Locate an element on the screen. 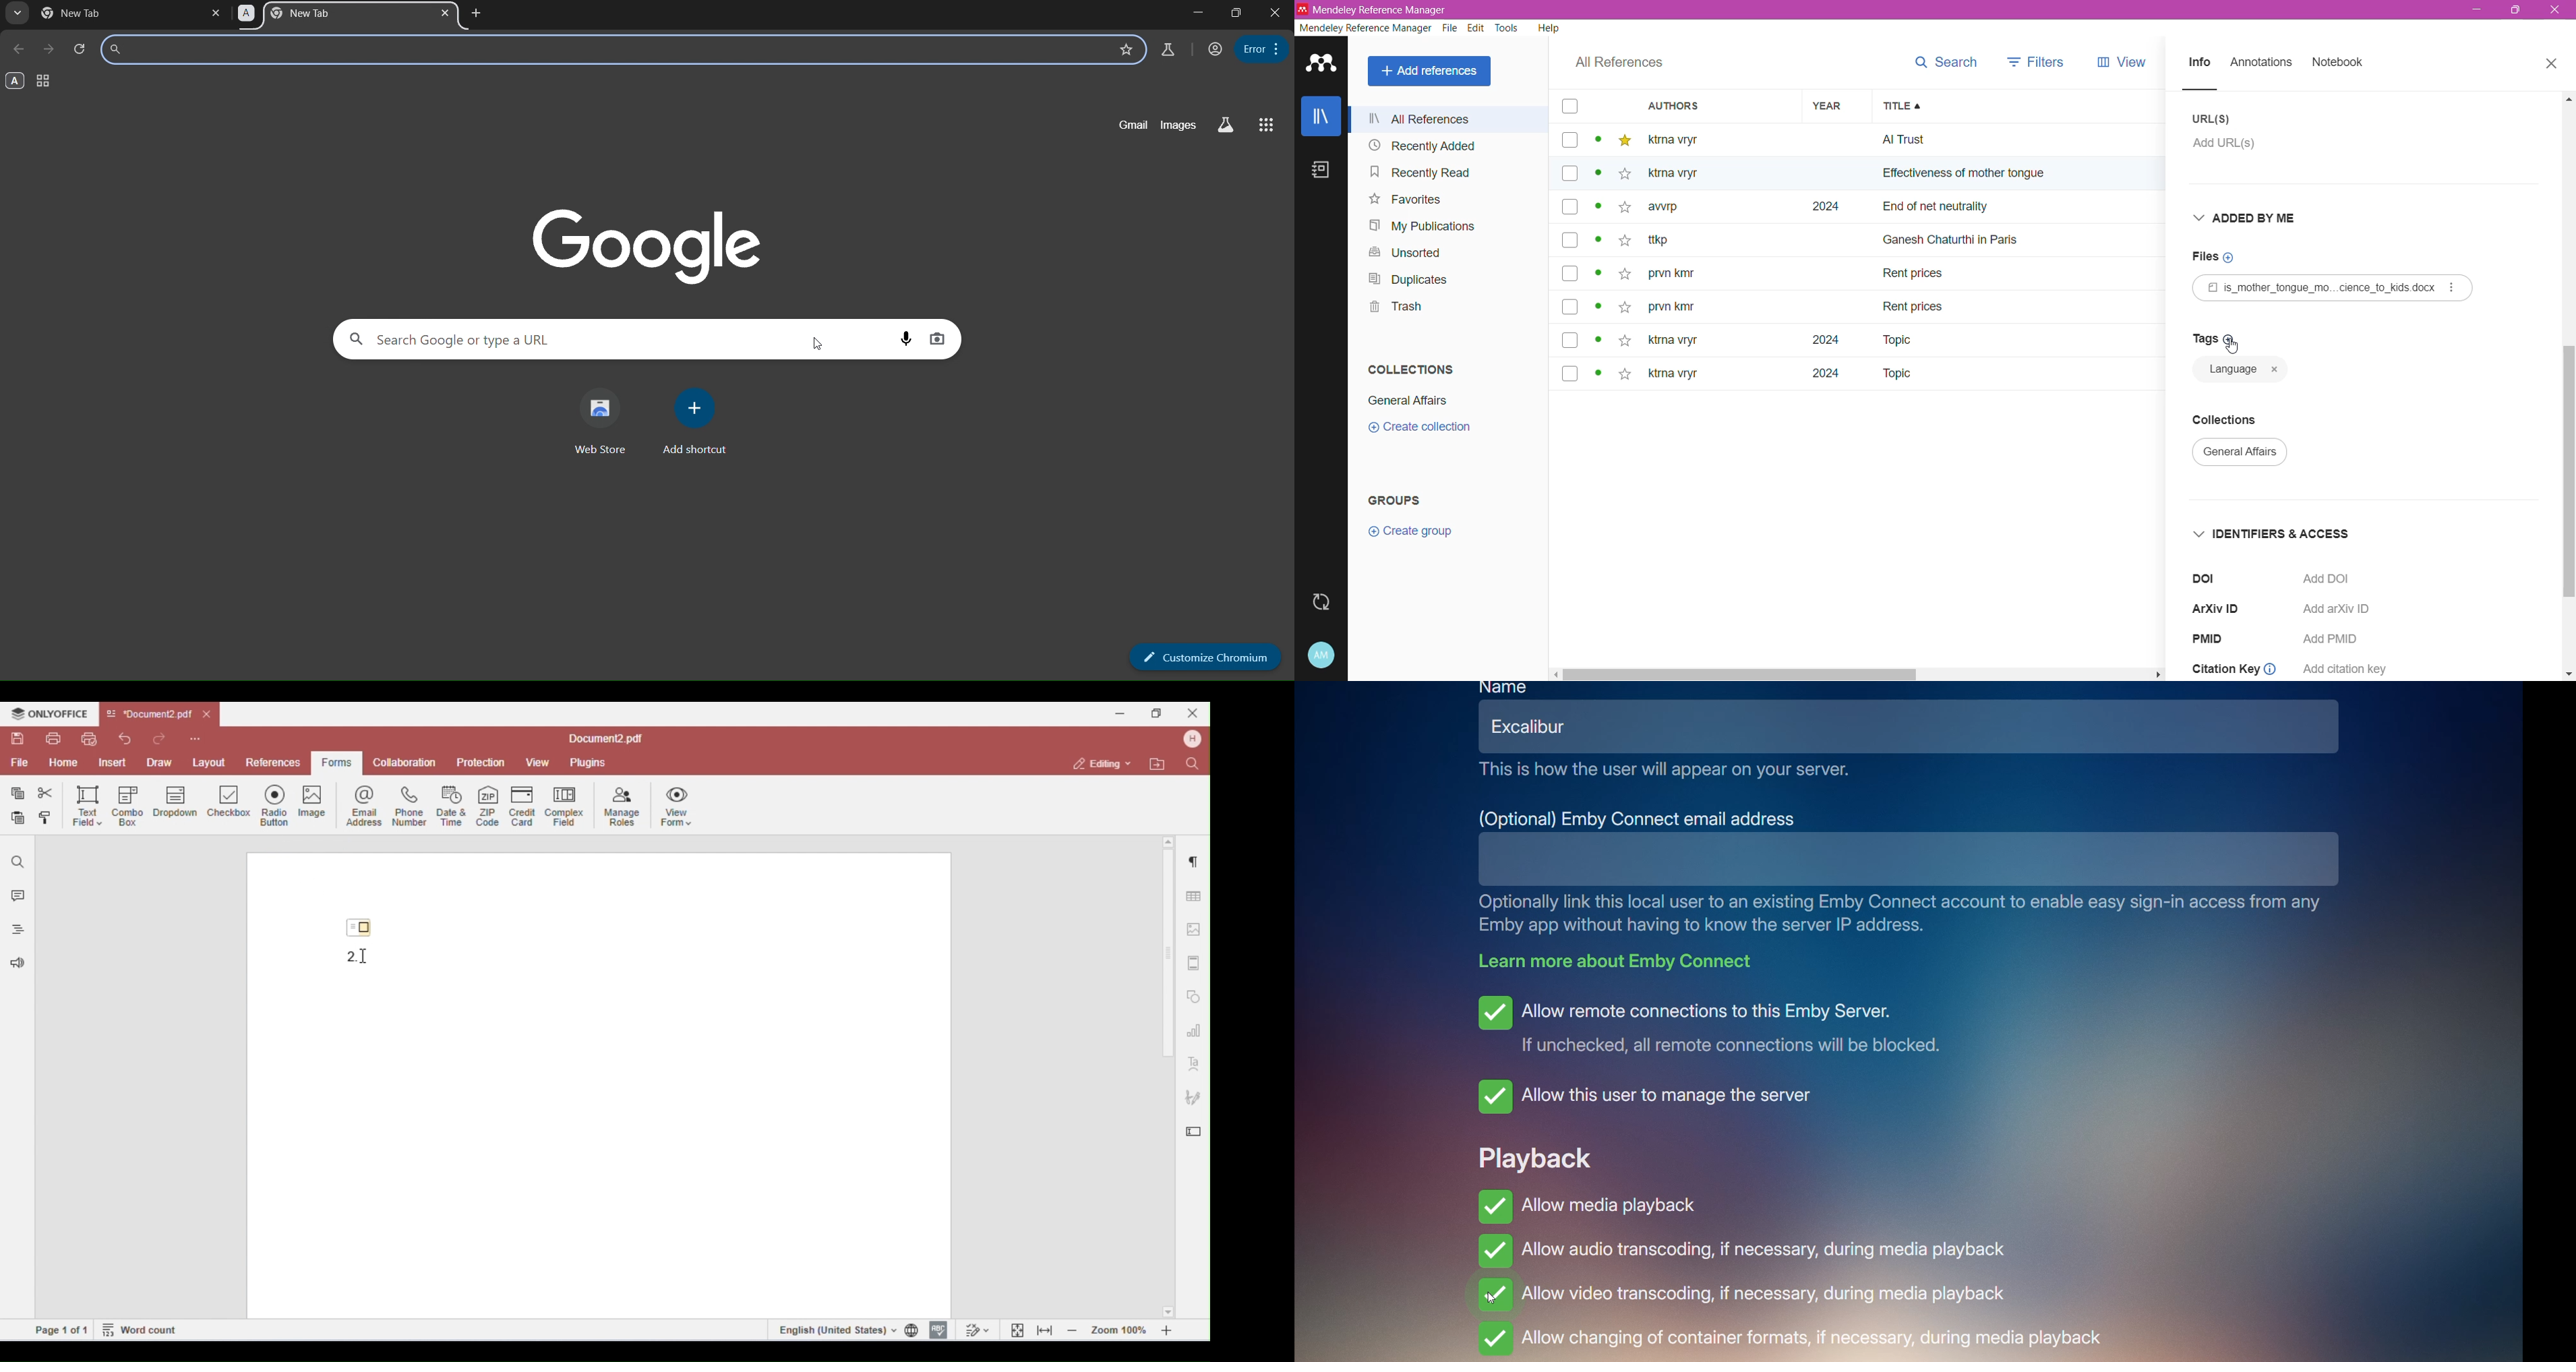 The width and height of the screenshot is (2576, 1372). Account and Help is located at coordinates (1322, 656).